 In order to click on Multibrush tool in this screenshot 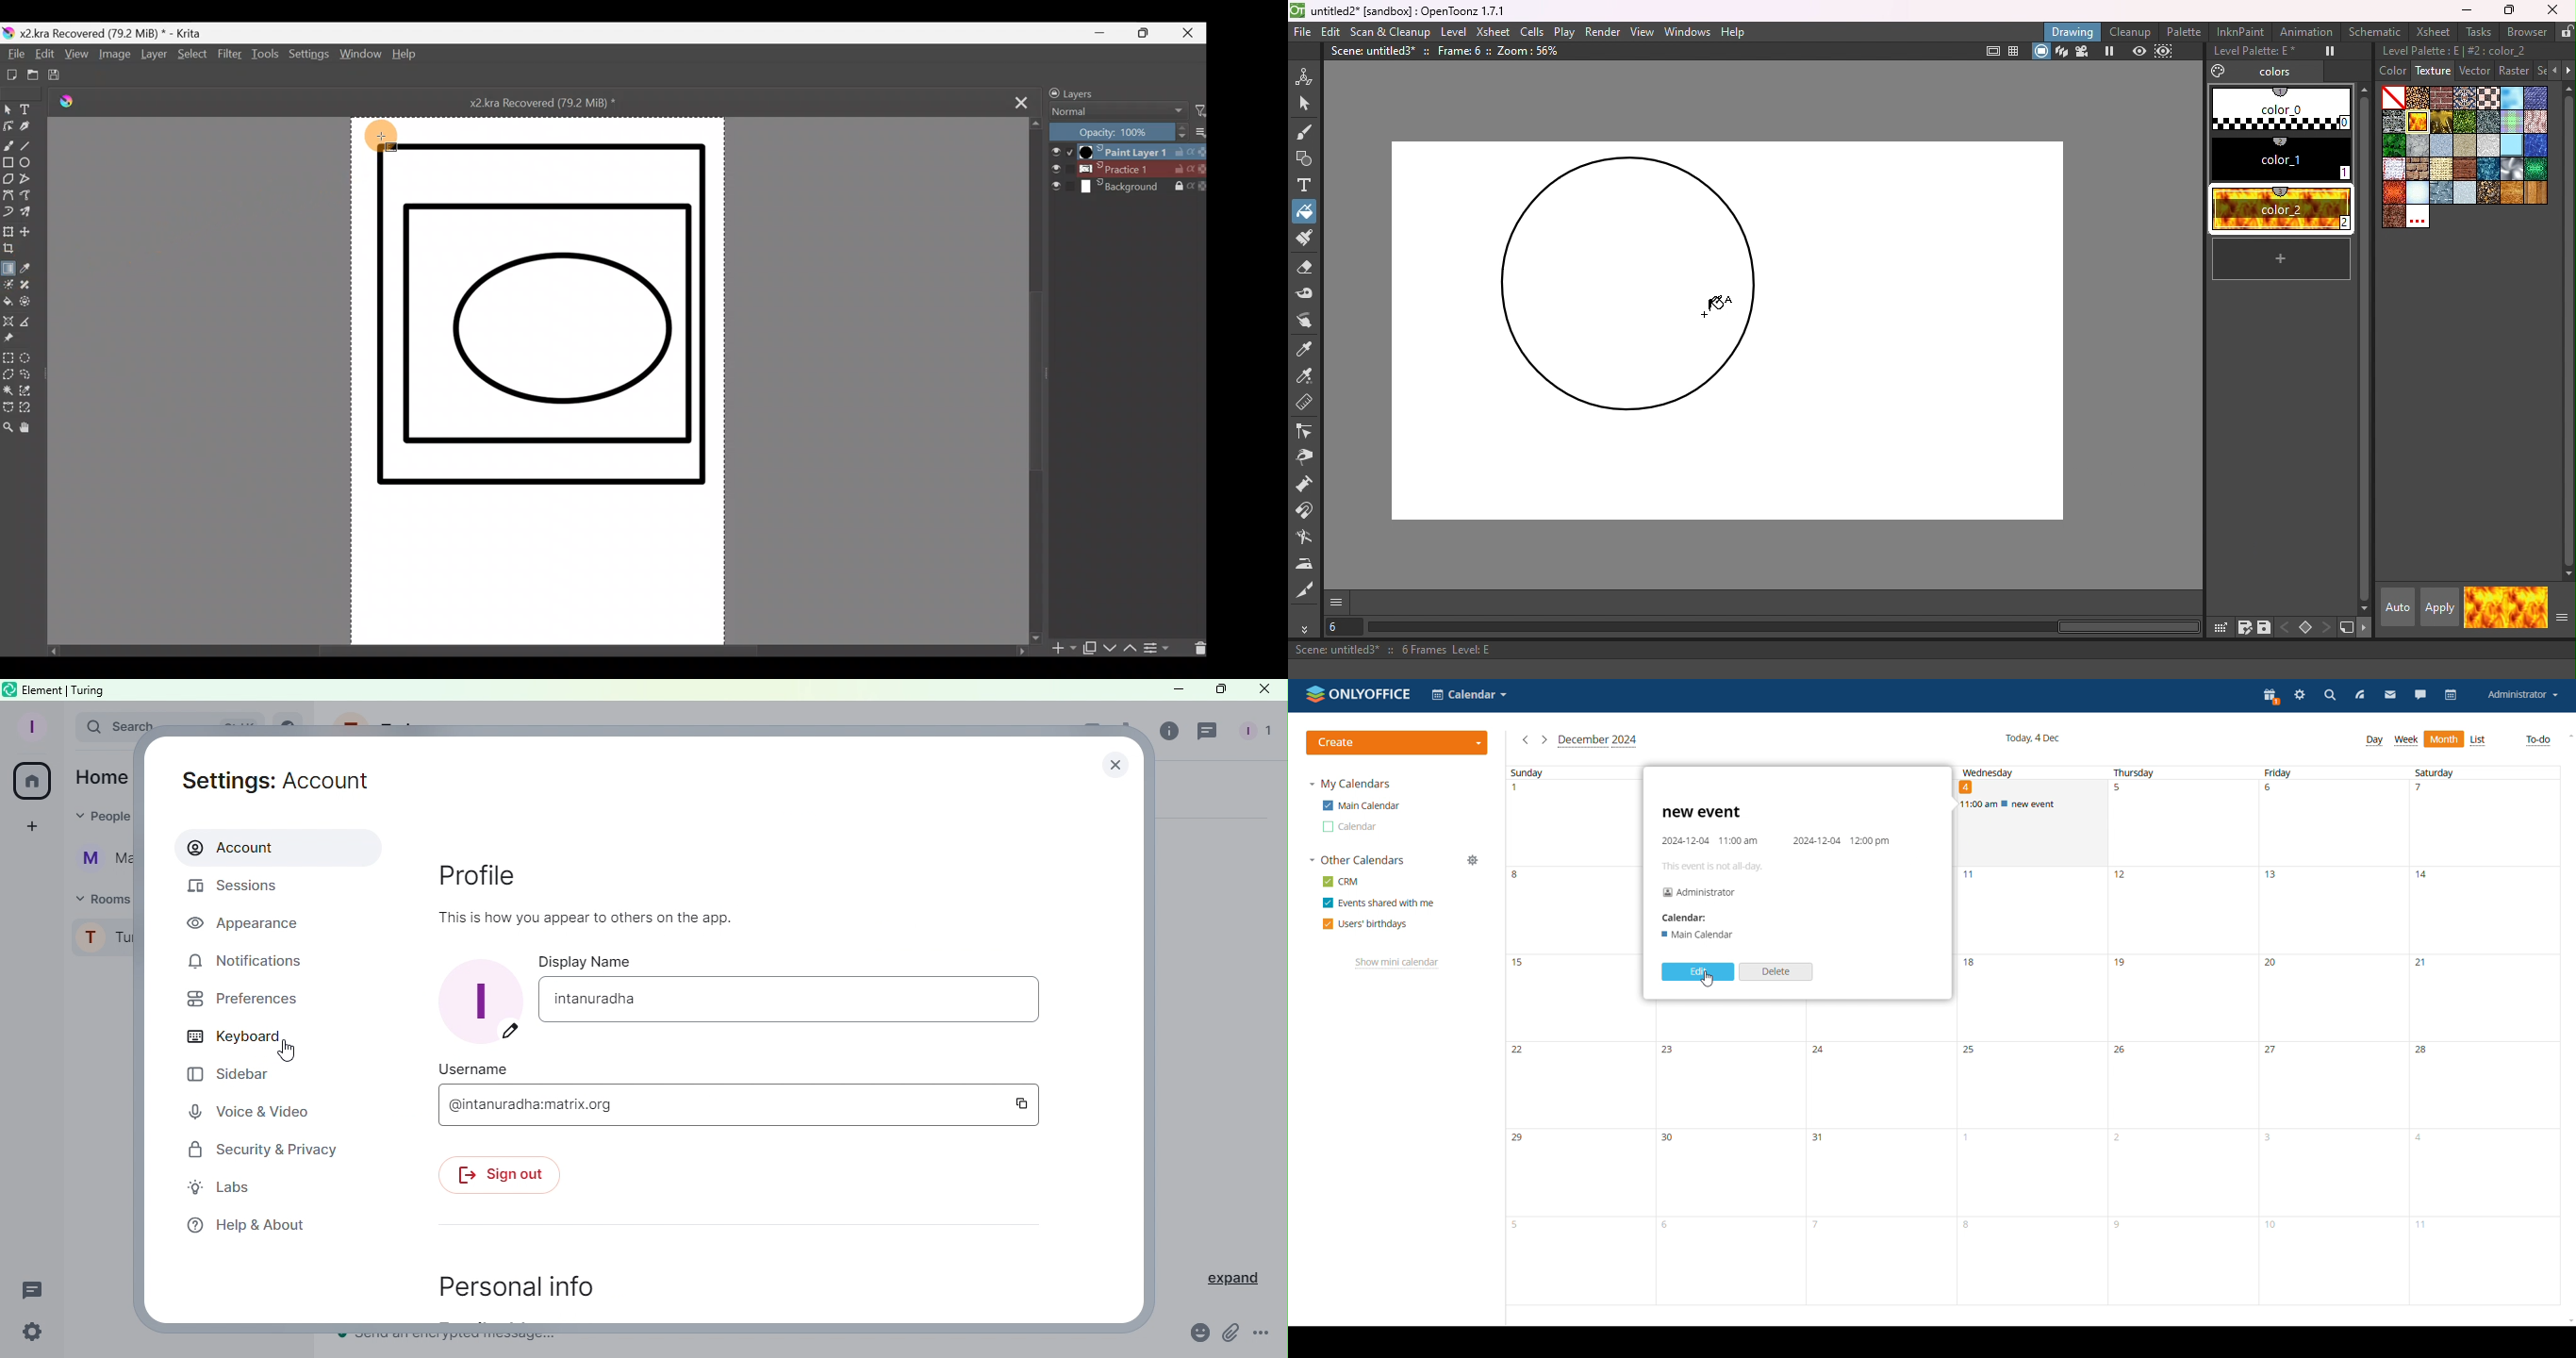, I will do `click(30, 213)`.